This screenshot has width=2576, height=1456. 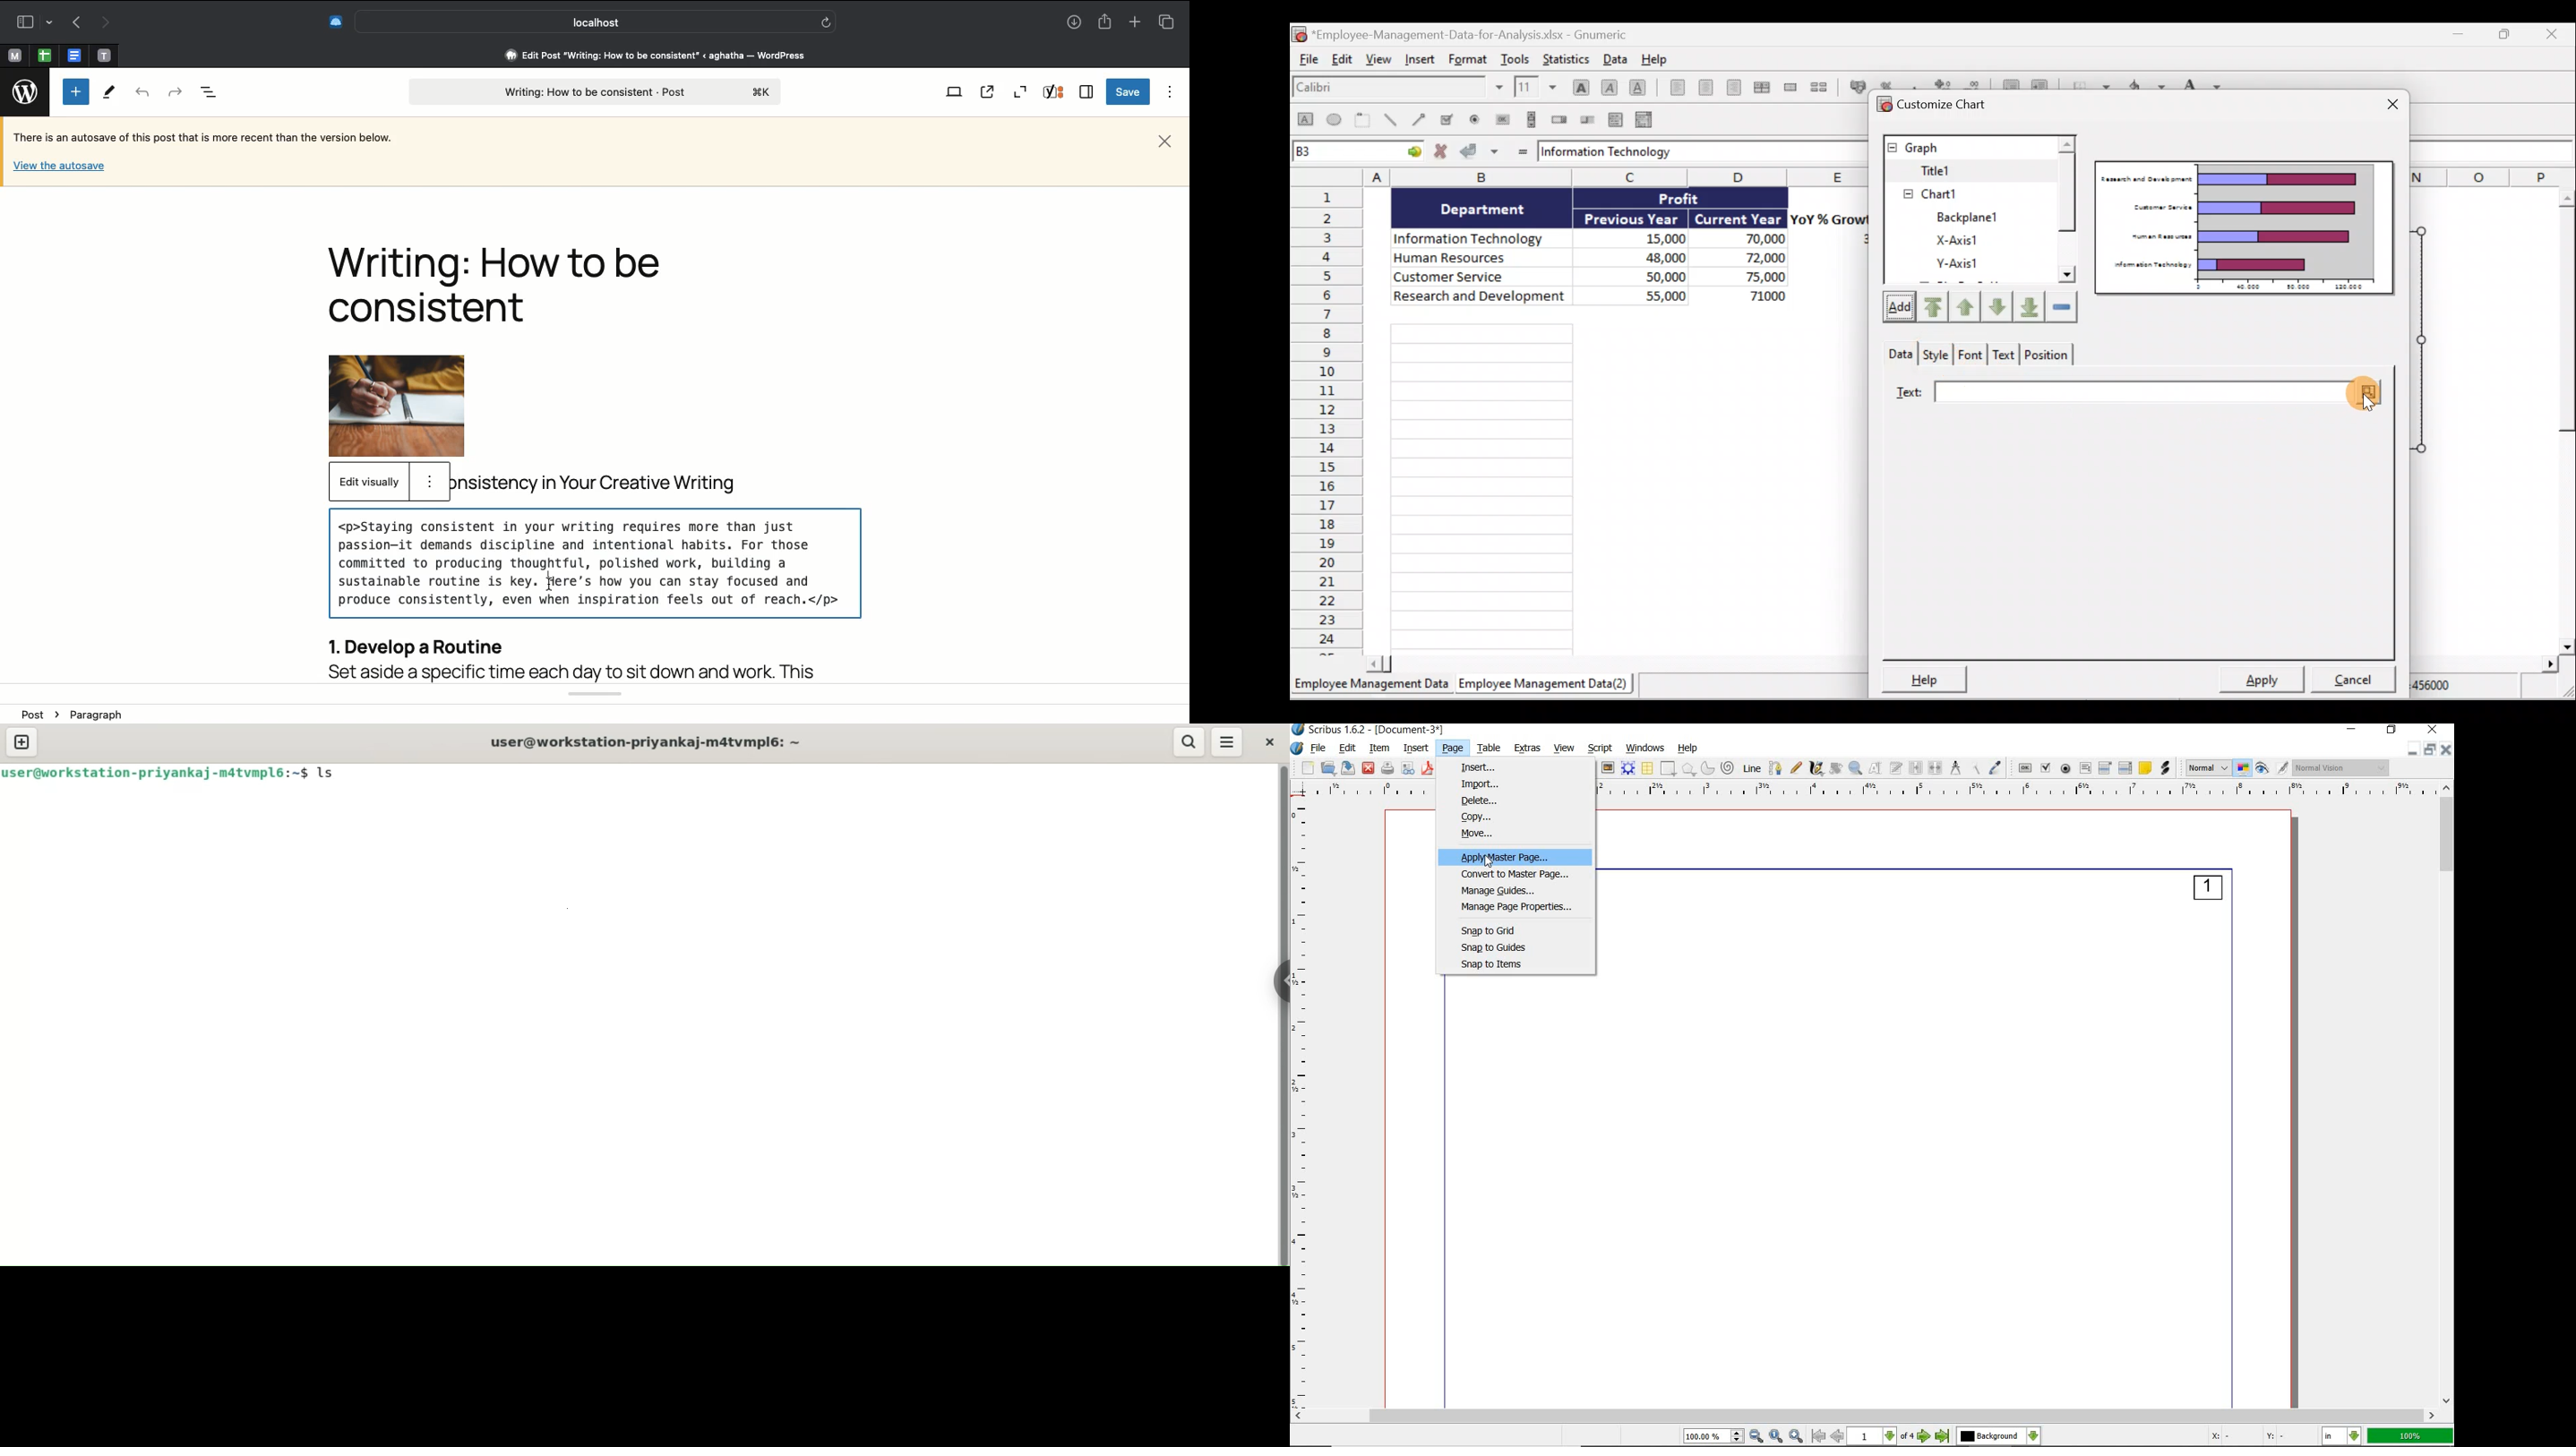 What do you see at coordinates (1614, 121) in the screenshot?
I see `Create a list` at bounding box center [1614, 121].